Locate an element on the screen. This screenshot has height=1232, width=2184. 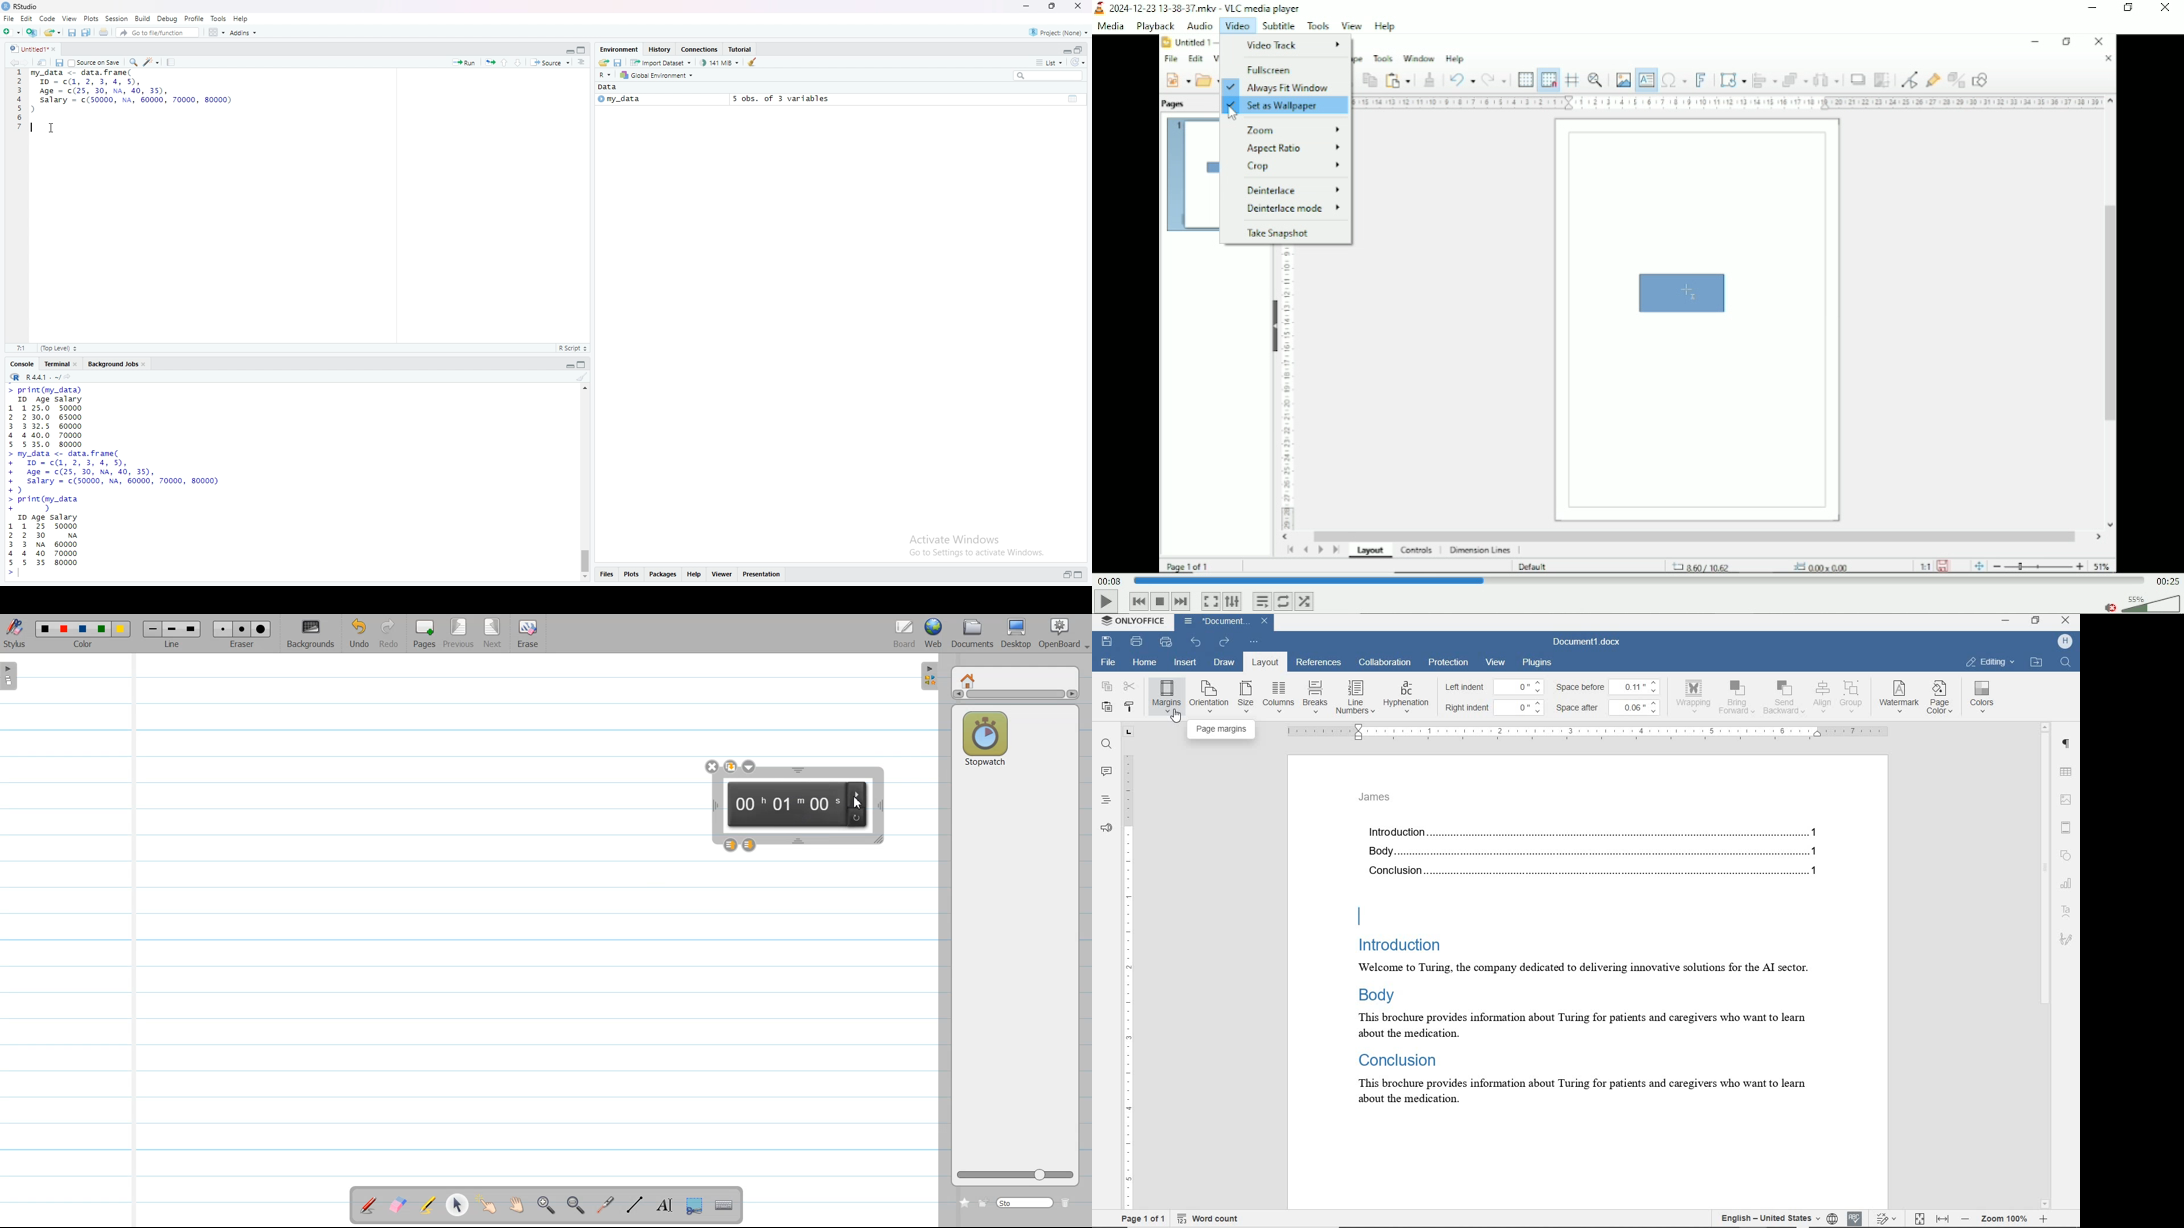
print the current file is located at coordinates (104, 32).